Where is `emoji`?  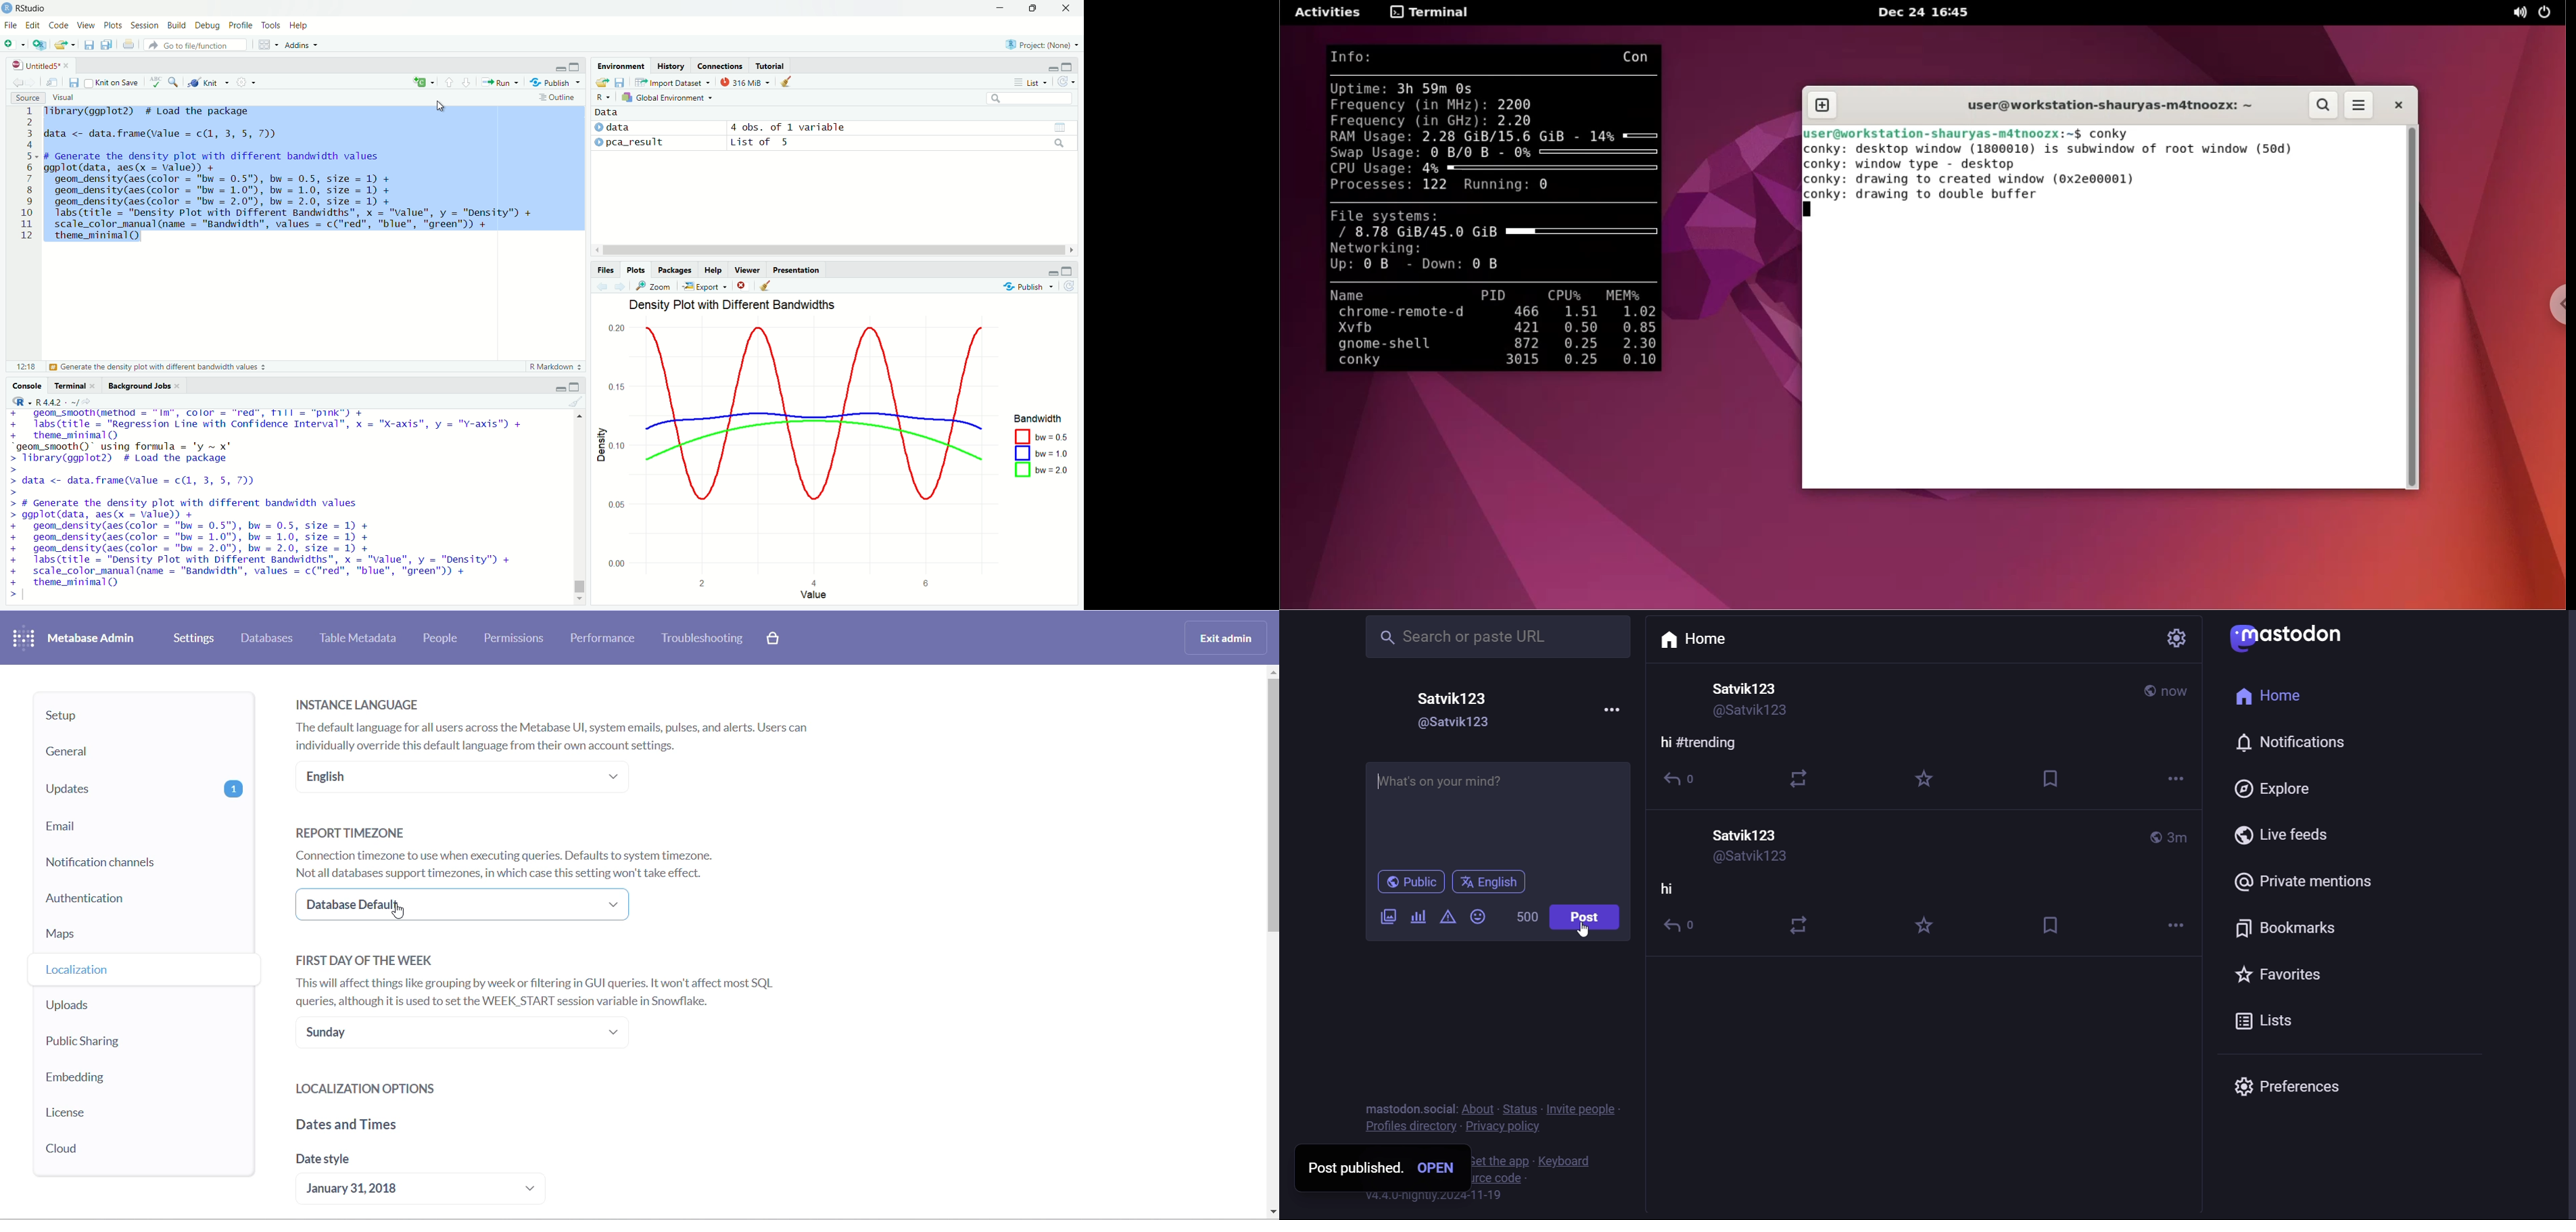
emoji is located at coordinates (1478, 915).